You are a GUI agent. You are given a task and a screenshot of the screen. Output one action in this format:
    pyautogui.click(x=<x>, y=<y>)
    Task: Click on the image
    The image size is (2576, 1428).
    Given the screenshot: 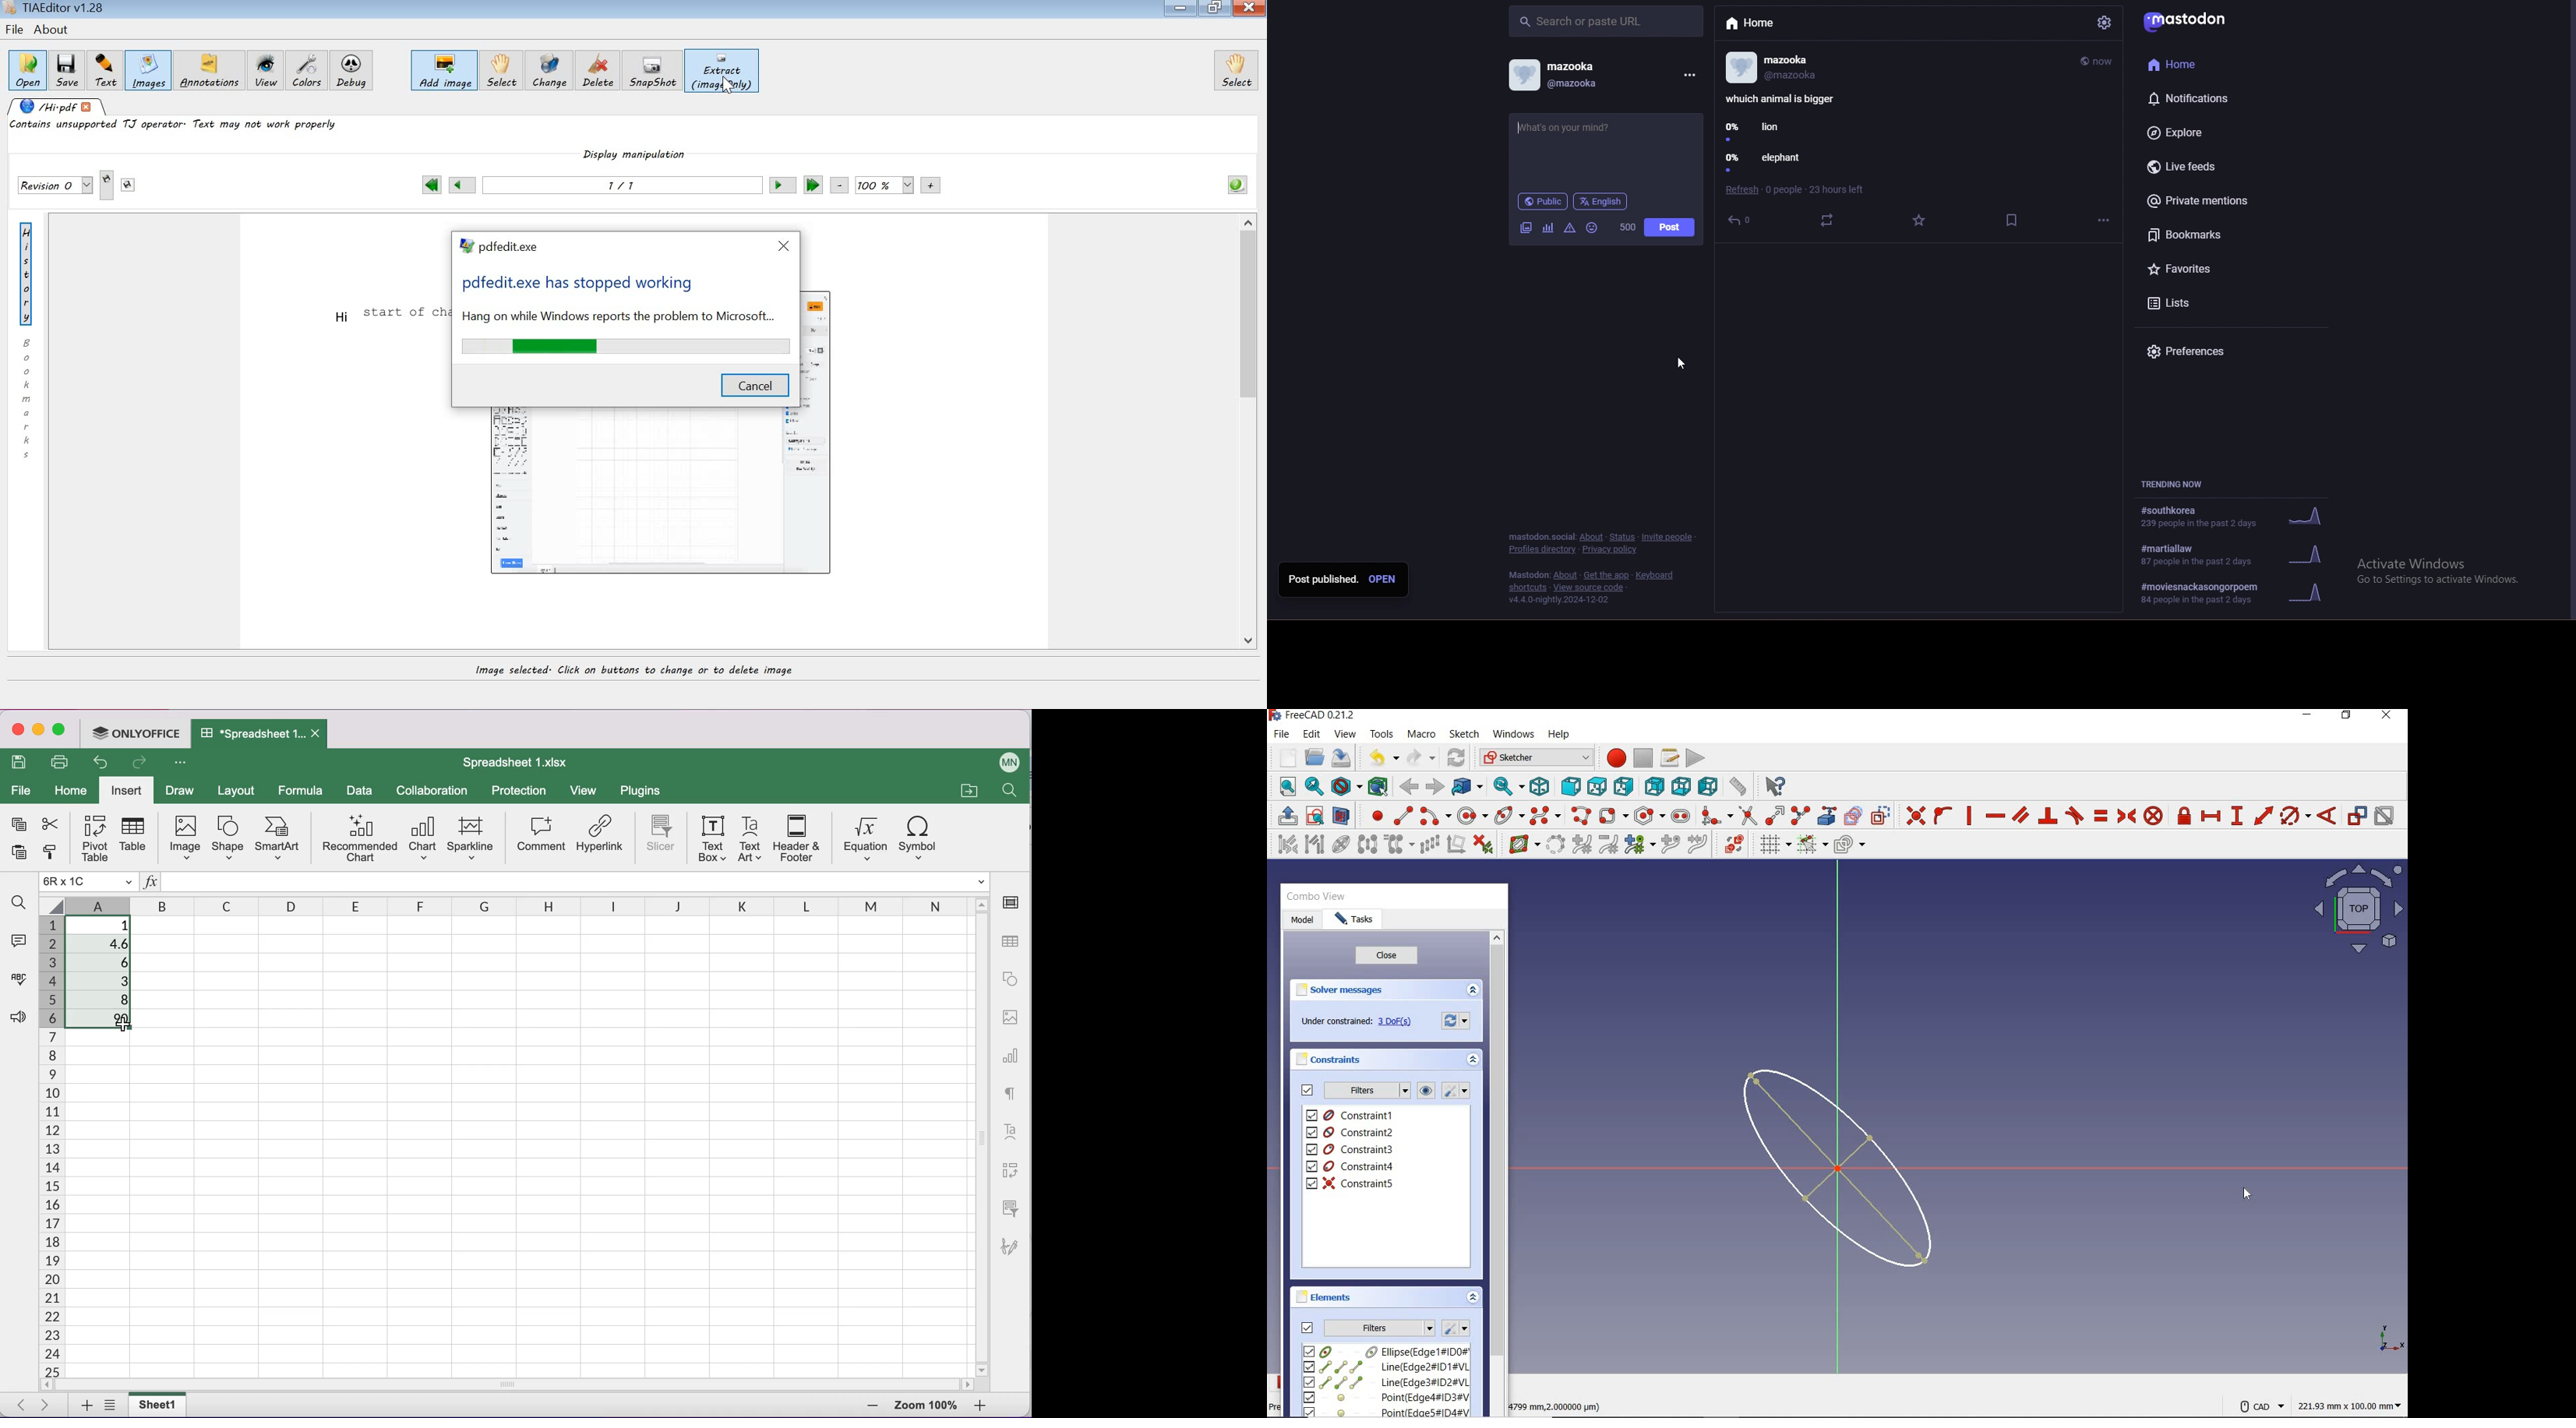 What is the action you would take?
    pyautogui.click(x=1012, y=1017)
    